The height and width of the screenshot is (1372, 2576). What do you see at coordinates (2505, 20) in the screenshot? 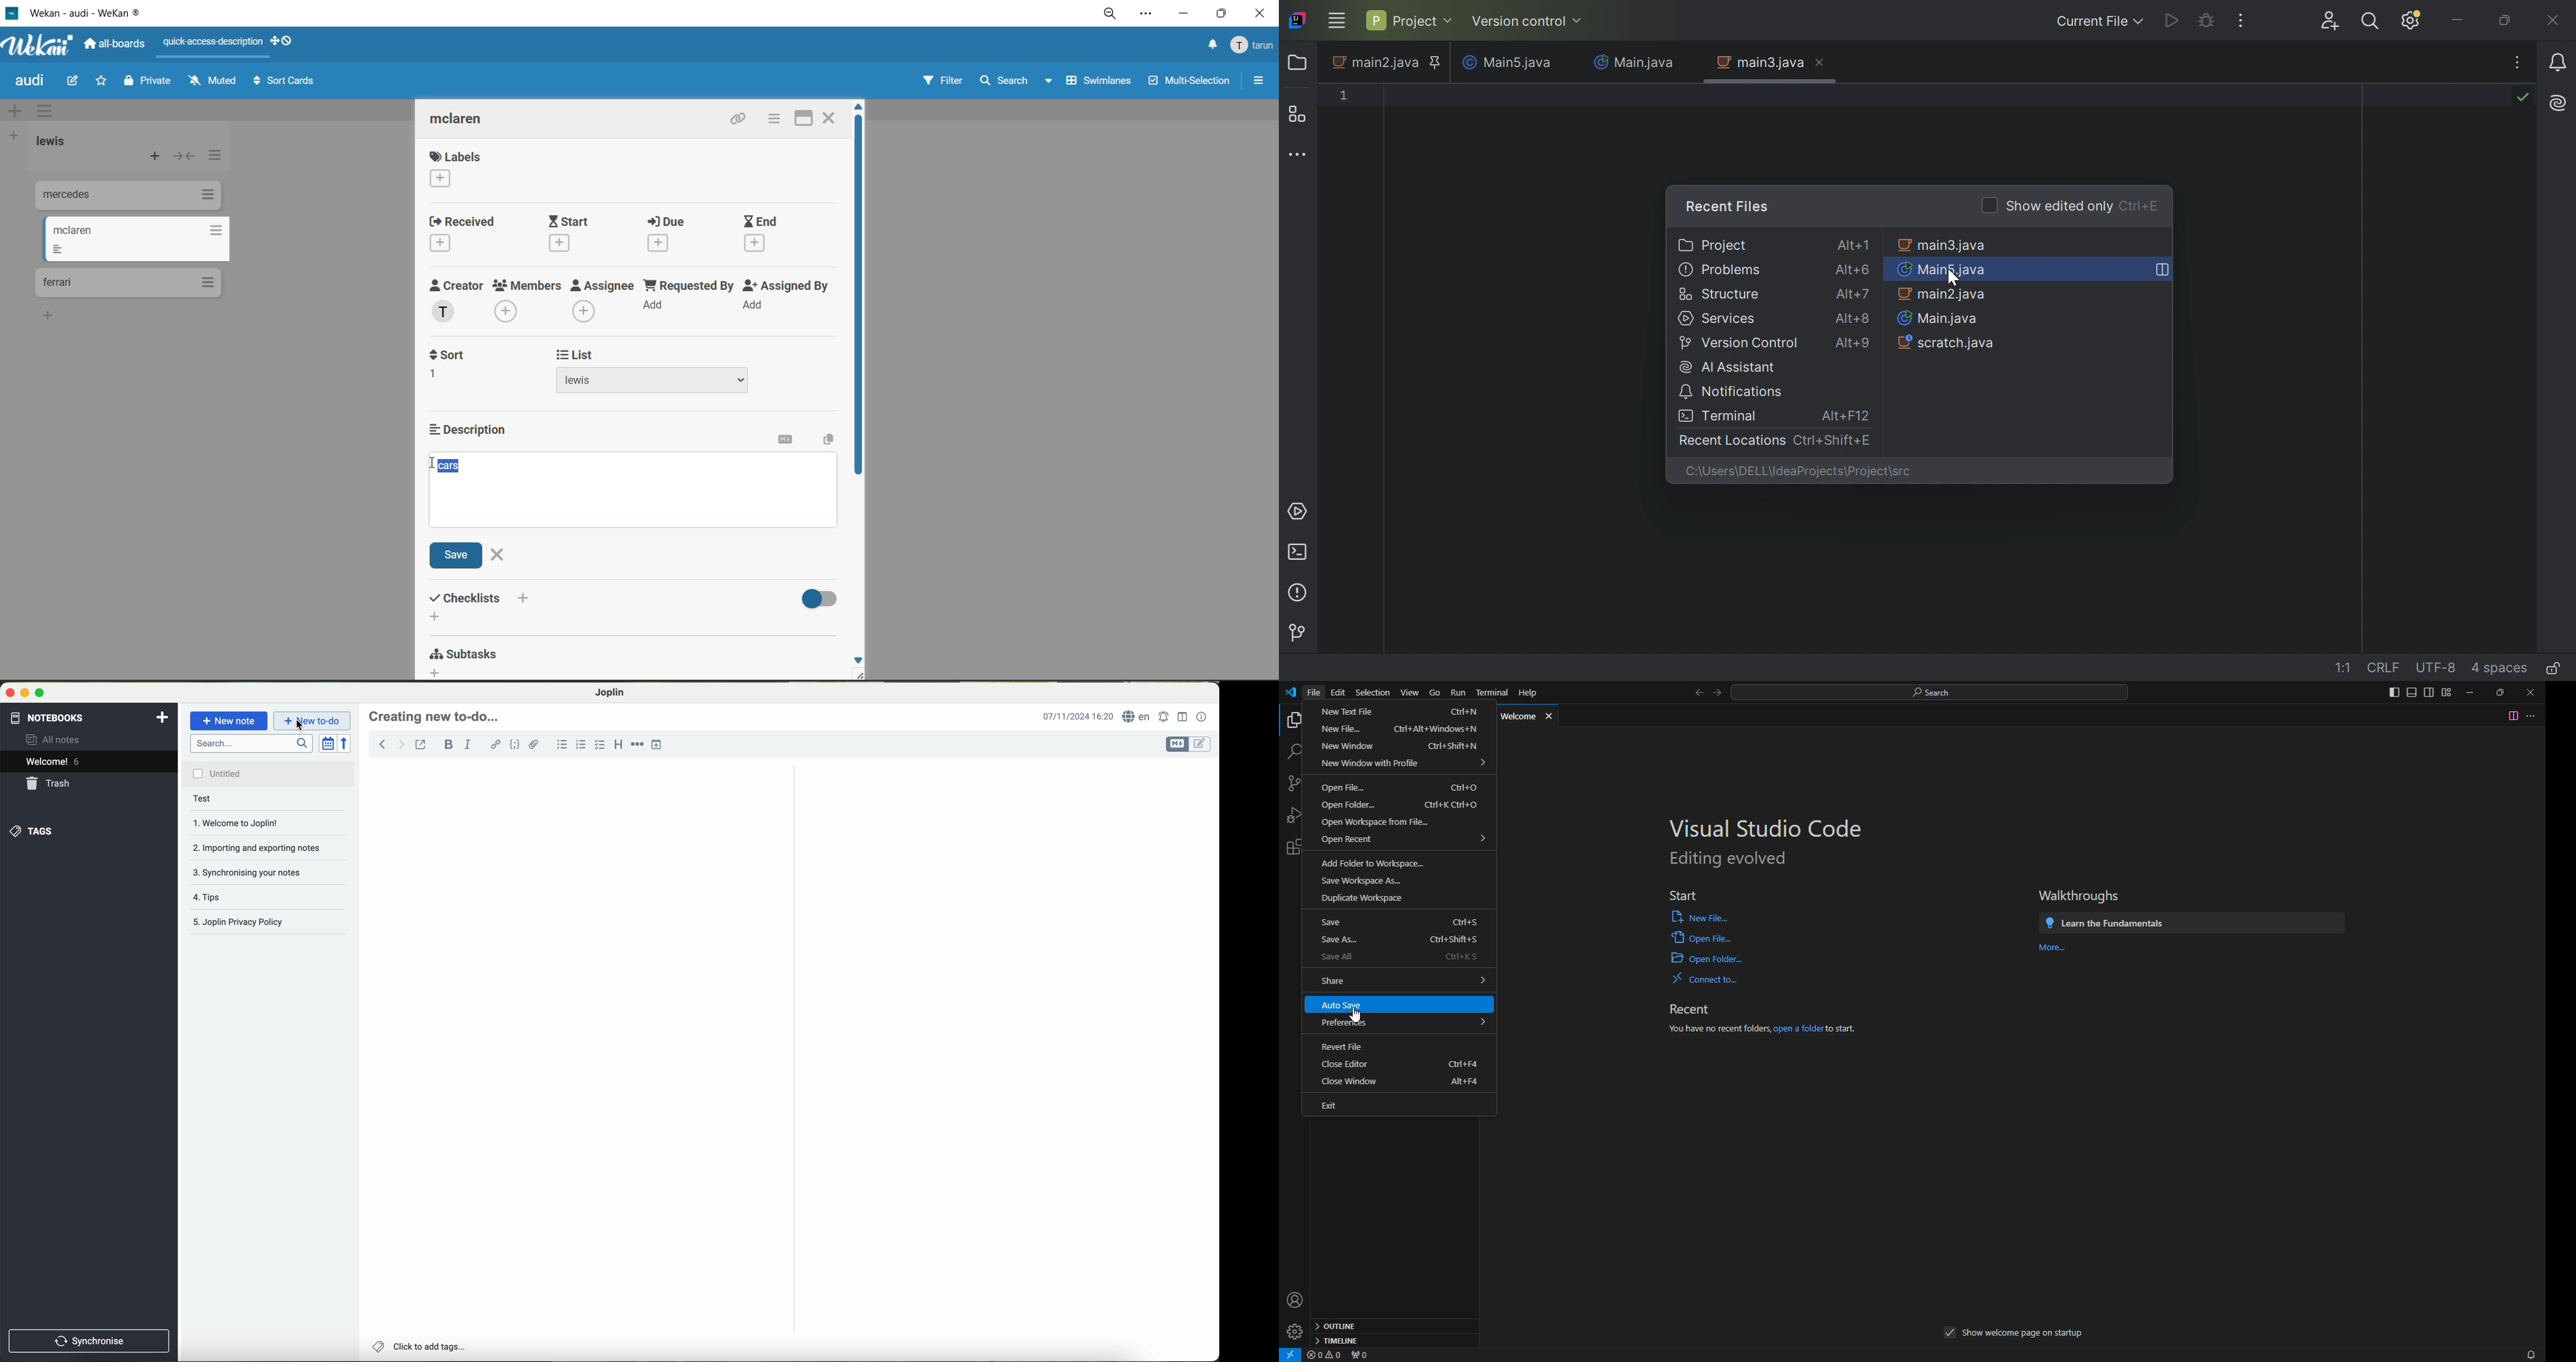
I see `Restore down` at bounding box center [2505, 20].